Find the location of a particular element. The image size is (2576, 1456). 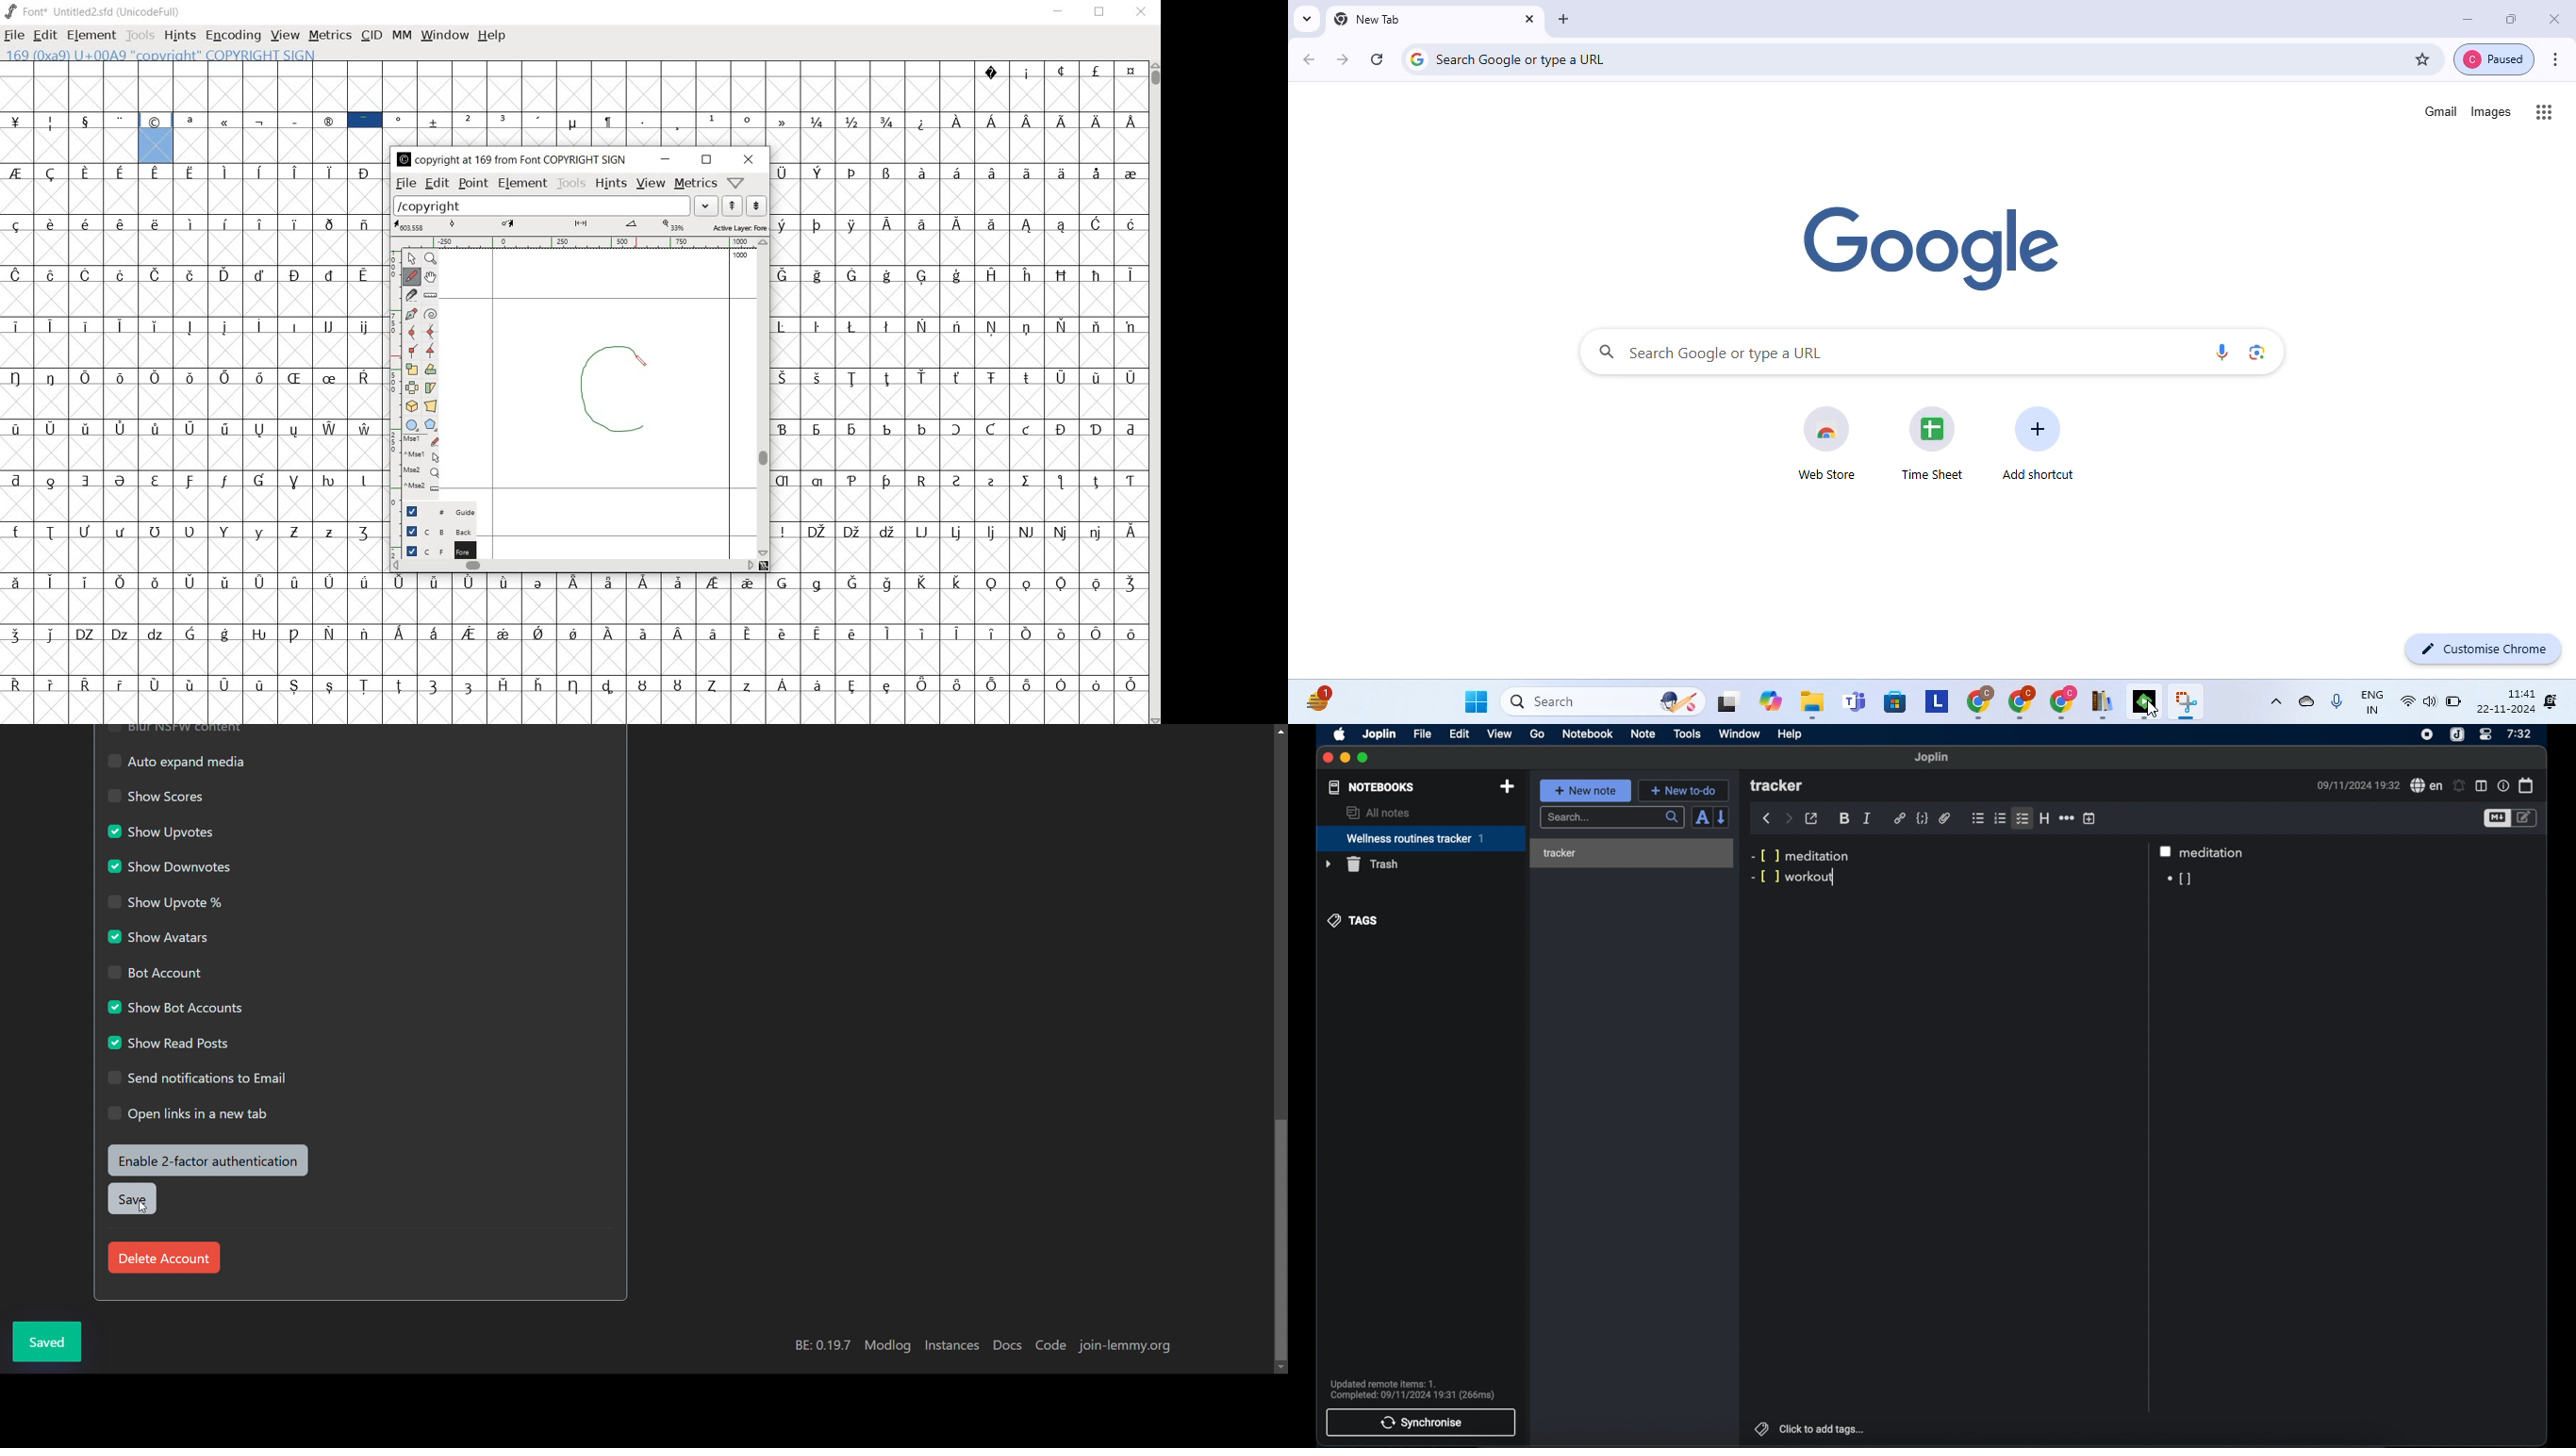

notebooks is located at coordinates (1372, 787).